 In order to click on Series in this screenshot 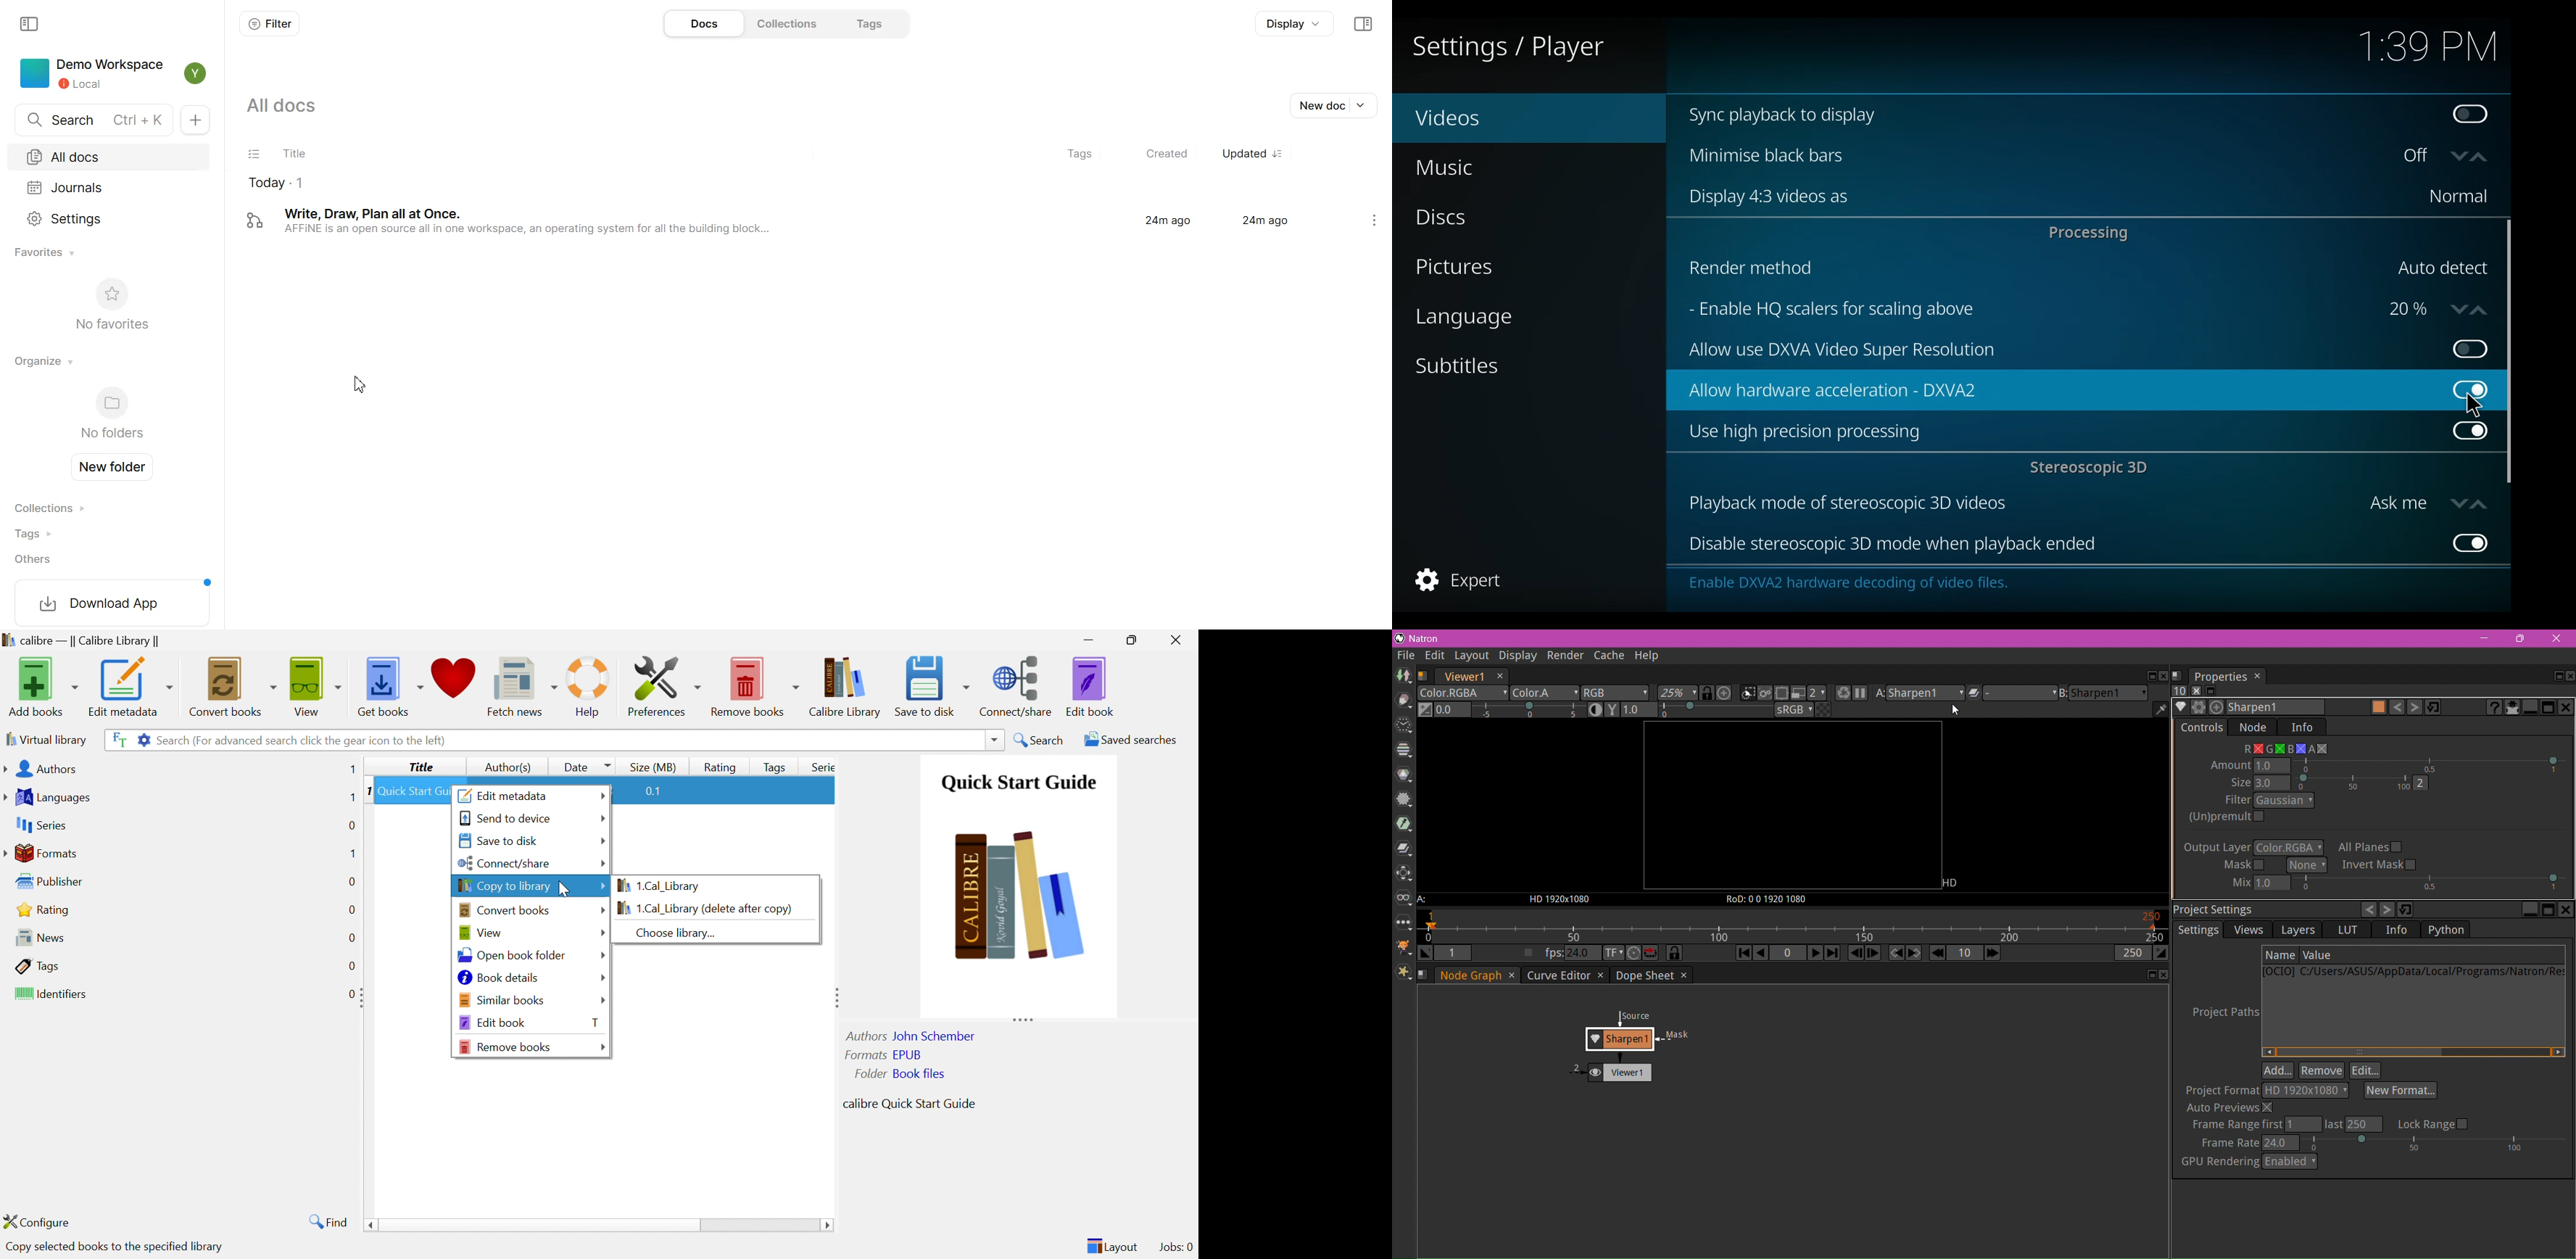, I will do `click(40, 824)`.